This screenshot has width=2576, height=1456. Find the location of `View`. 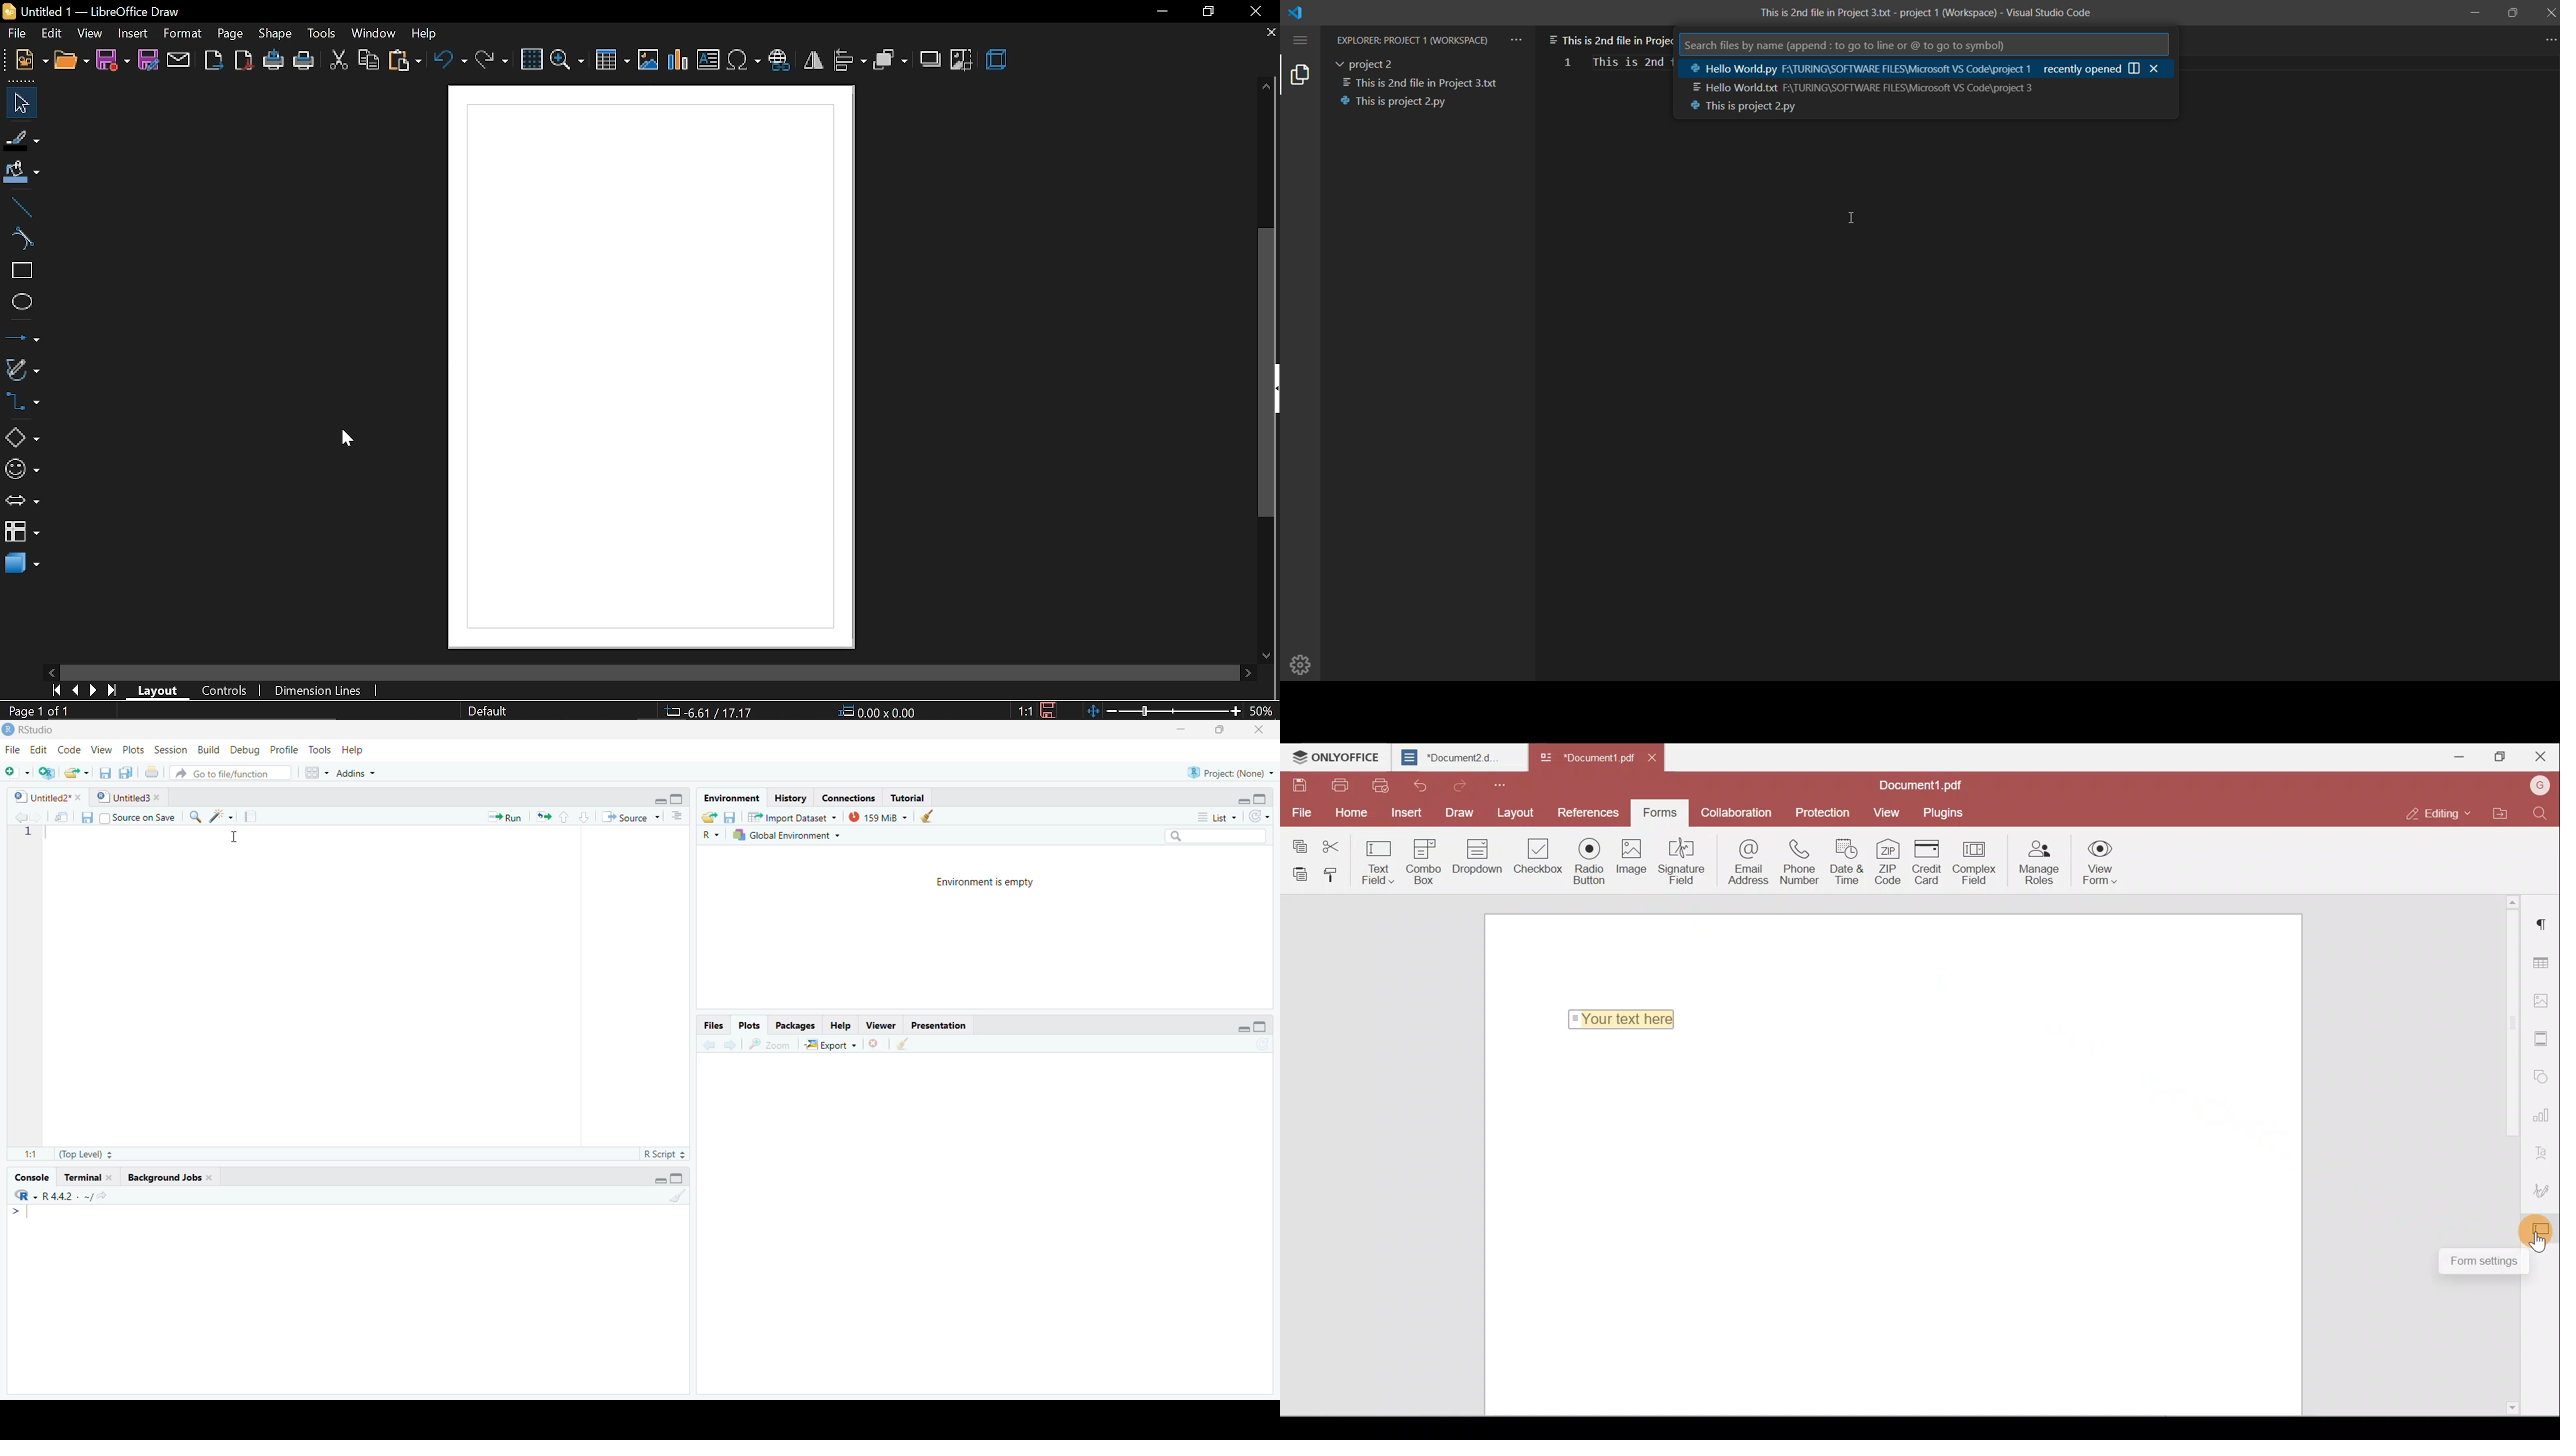

View is located at coordinates (103, 749).